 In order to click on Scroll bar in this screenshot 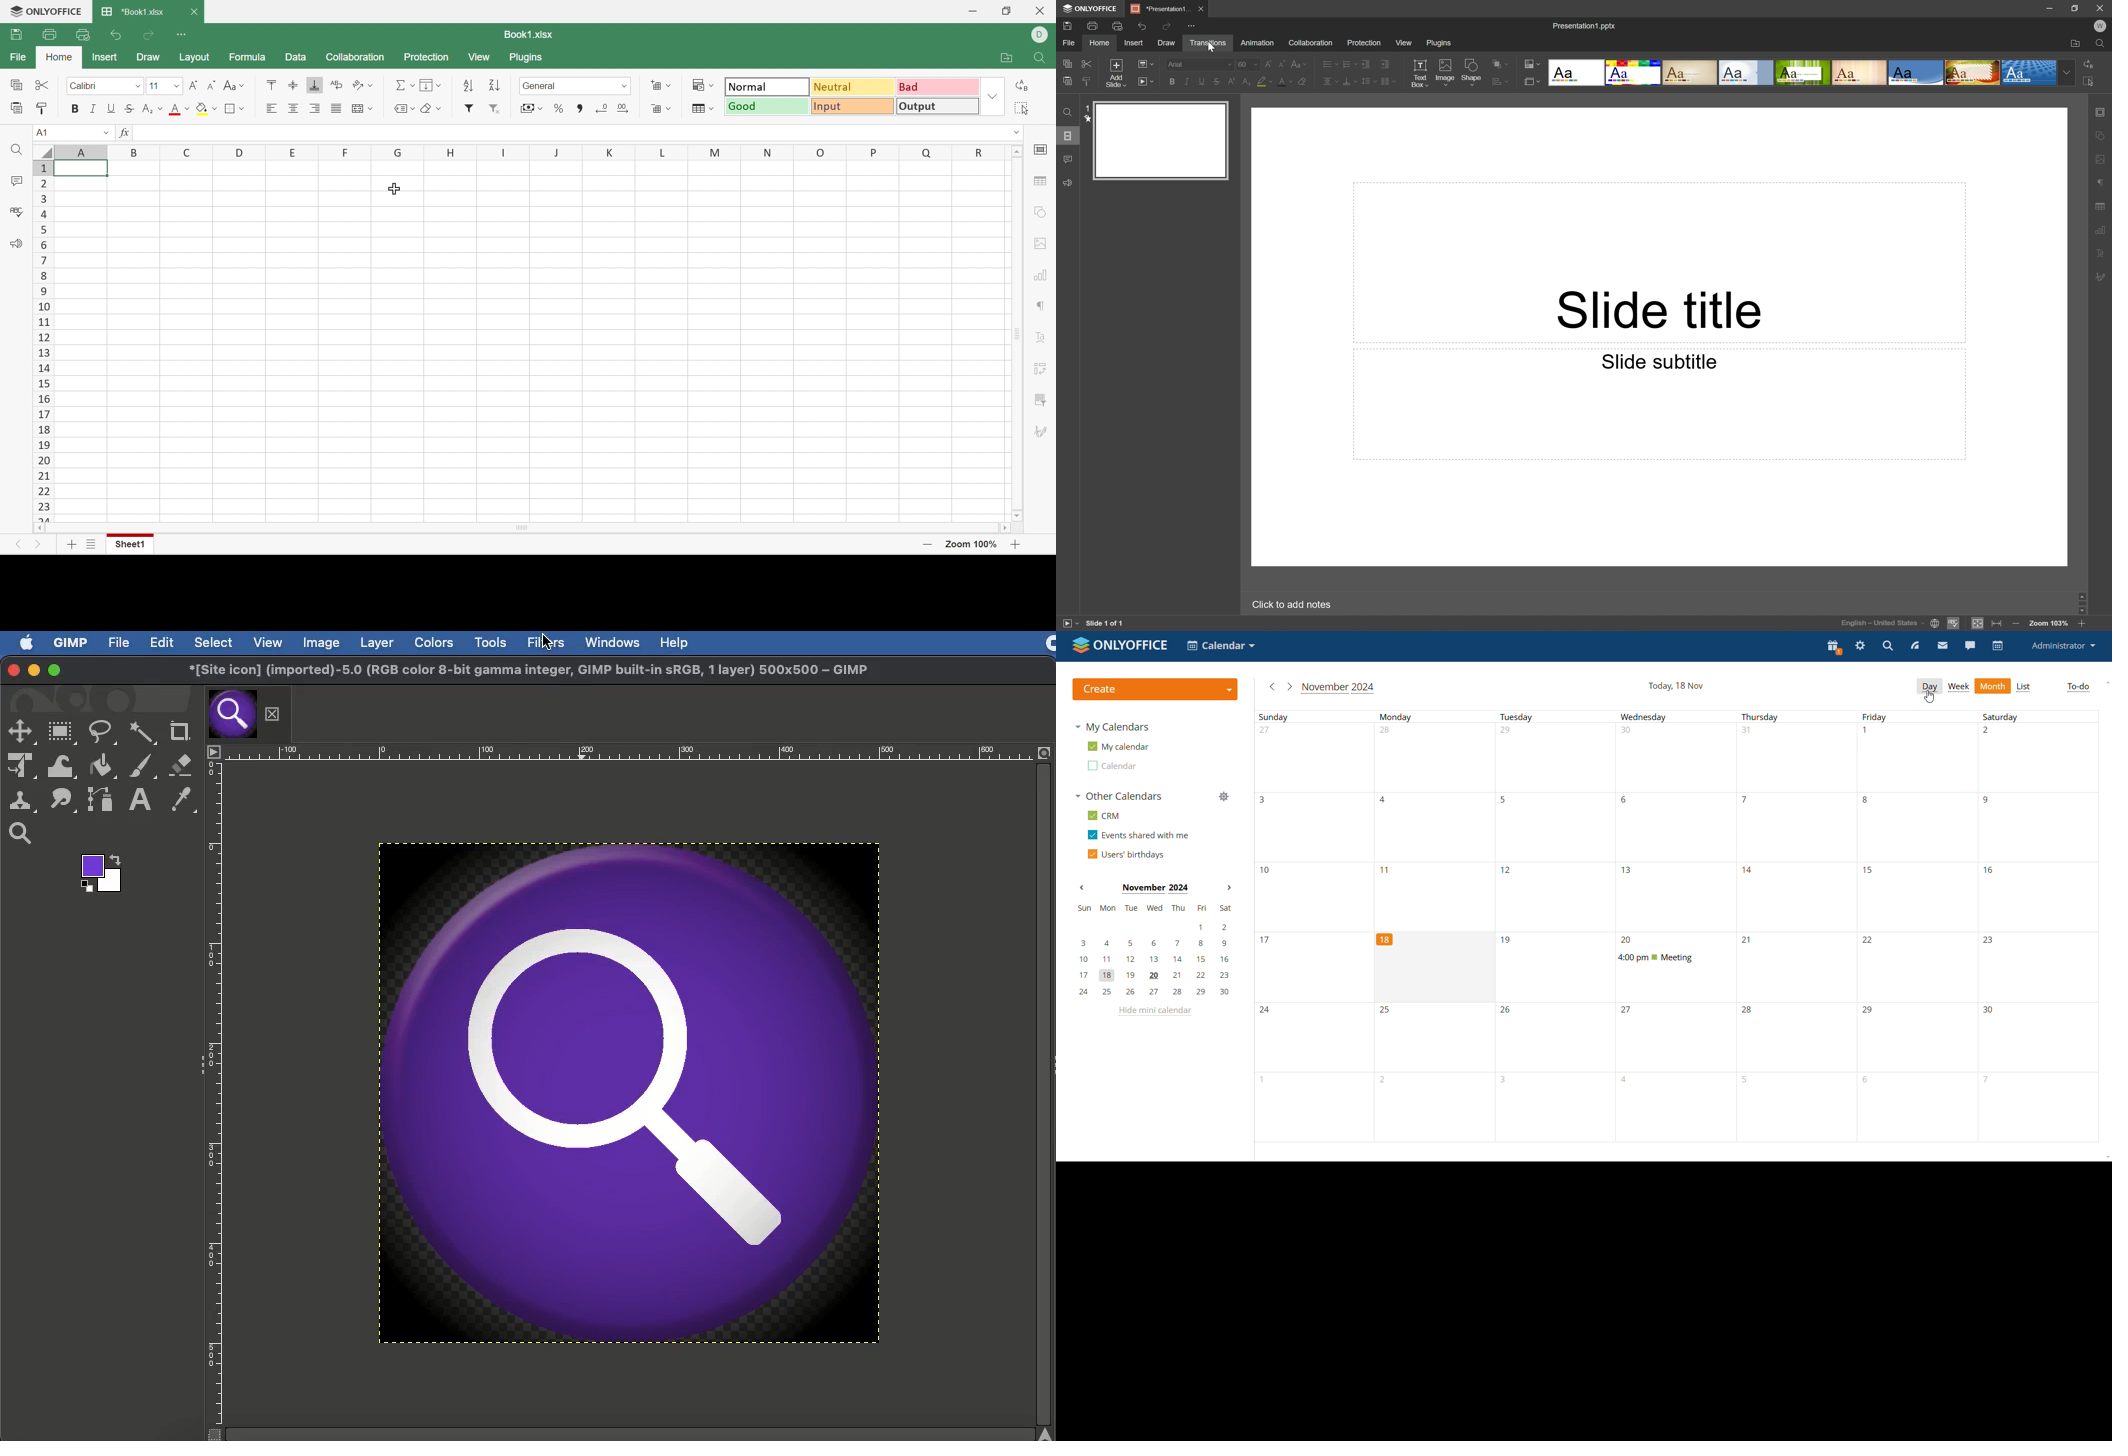, I will do `click(1017, 334)`.